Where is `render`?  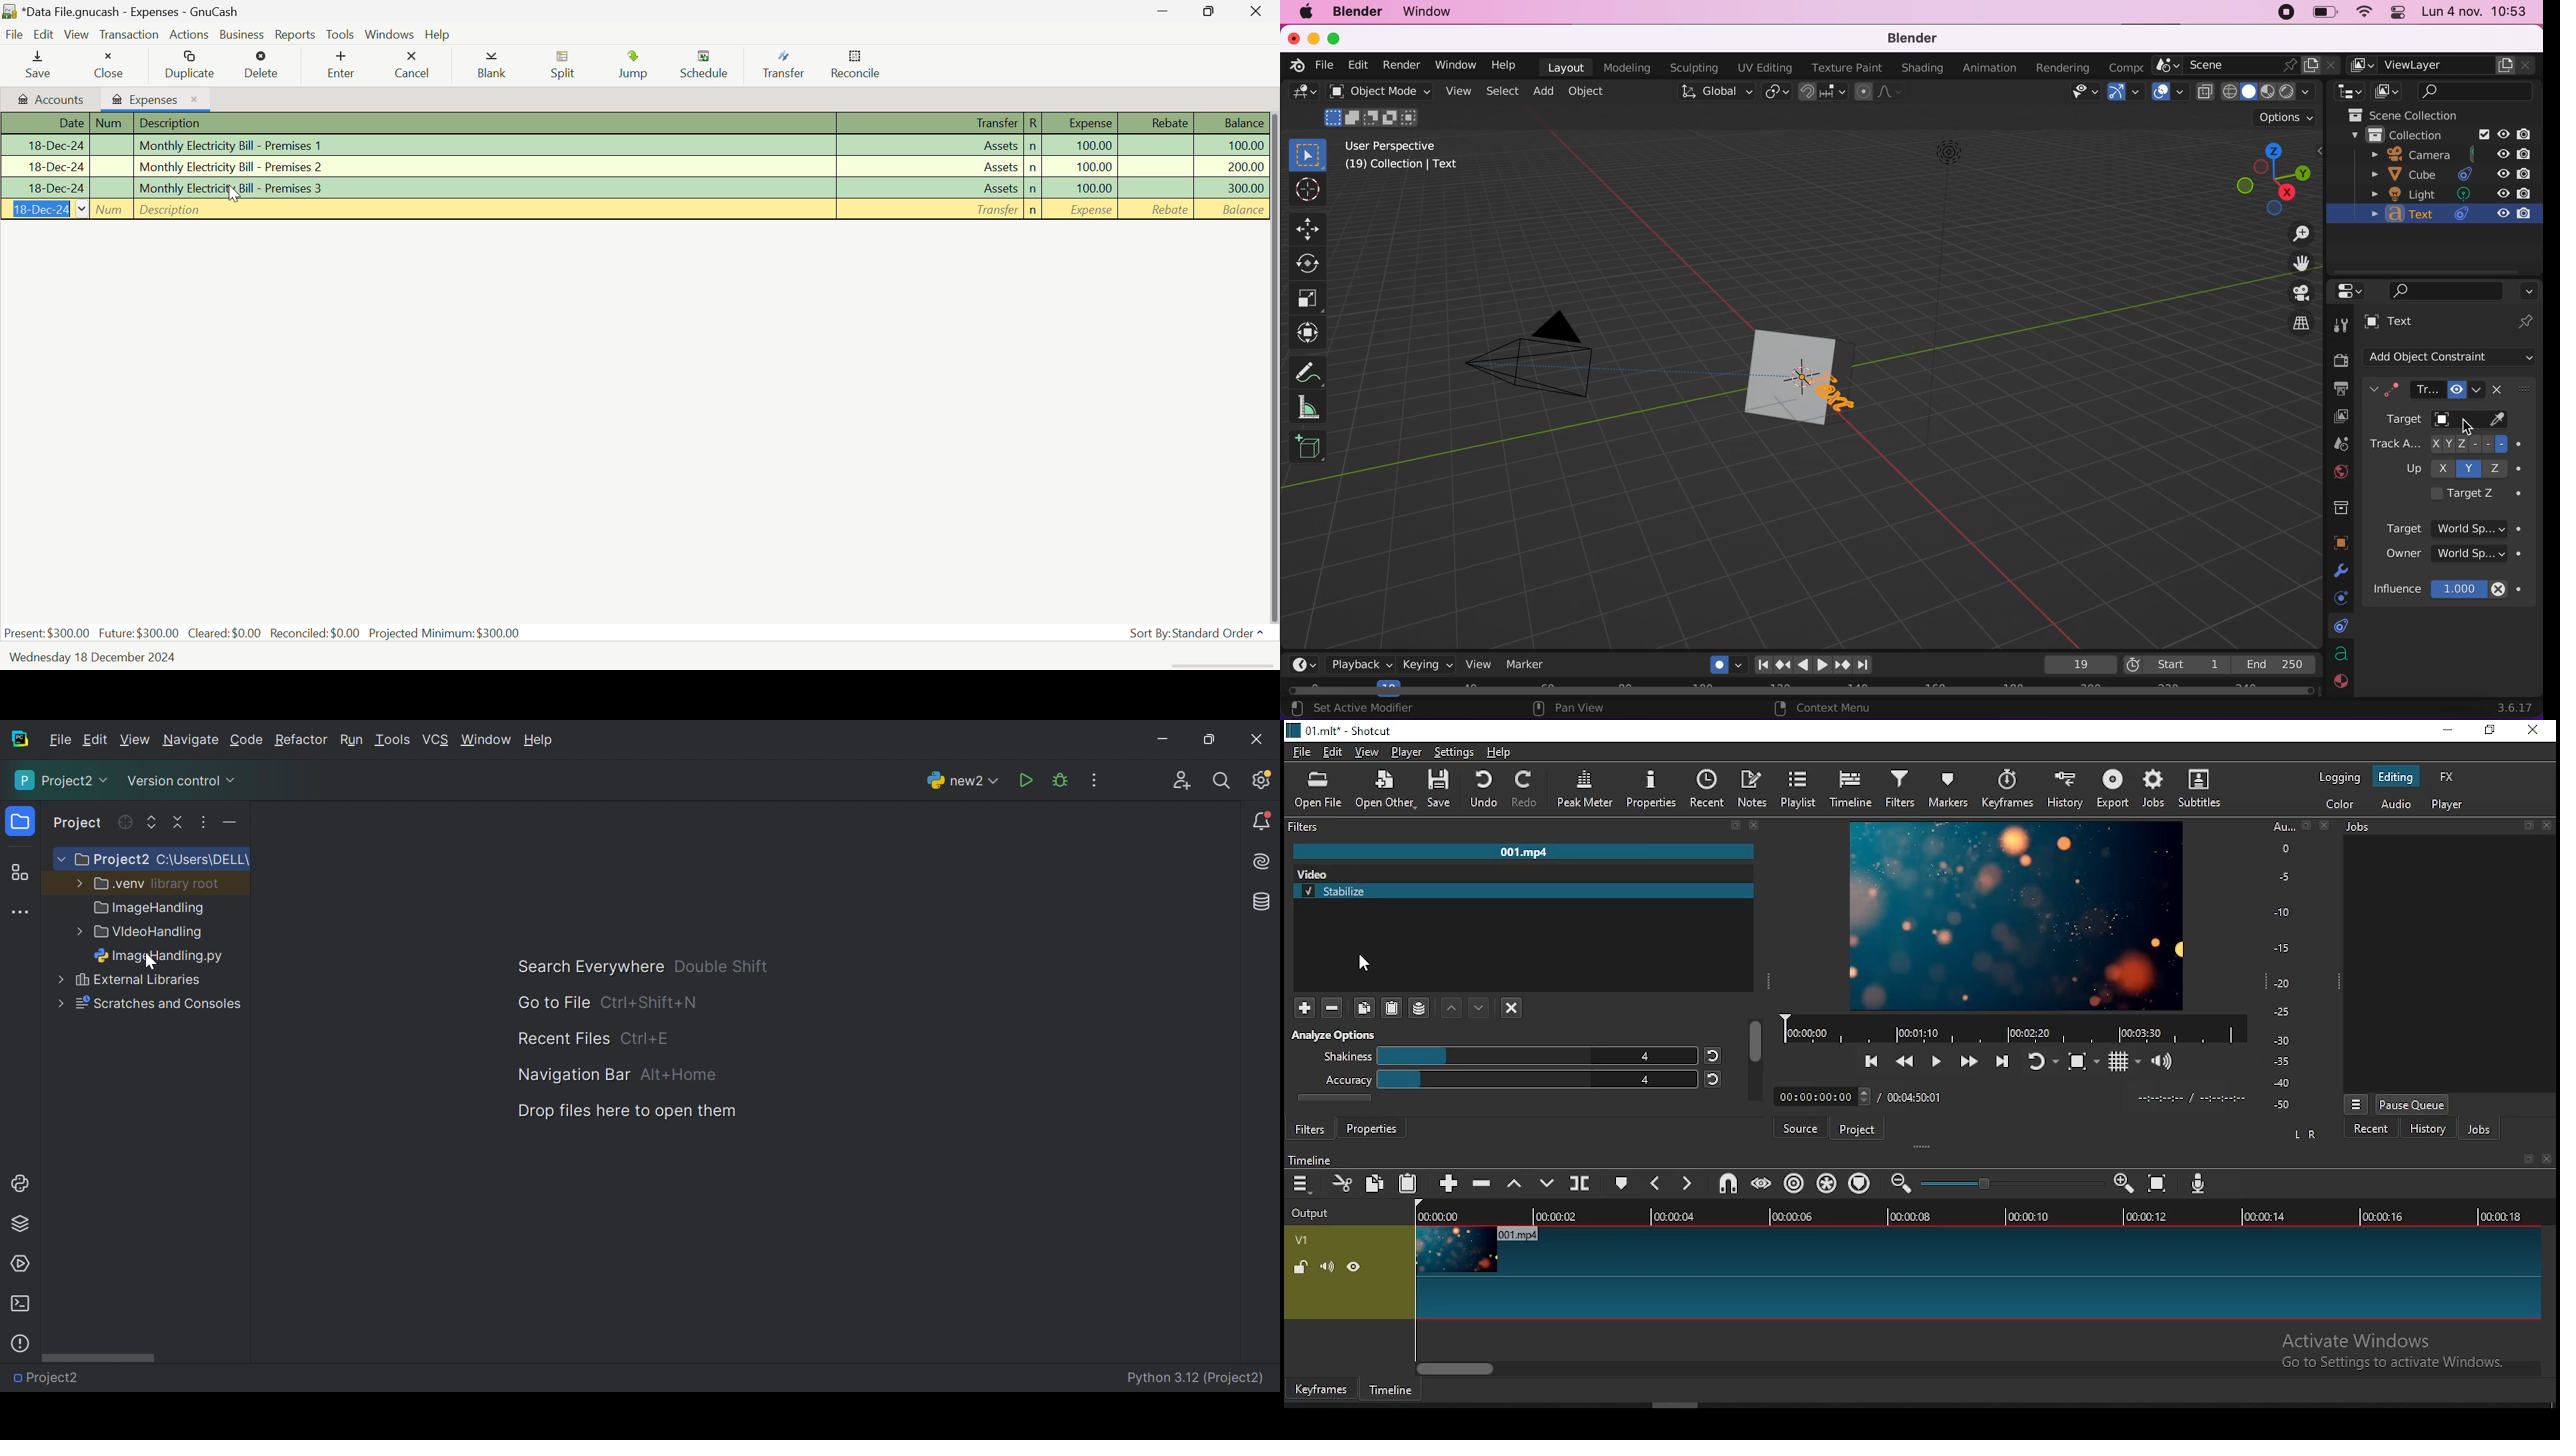 render is located at coordinates (1402, 65).